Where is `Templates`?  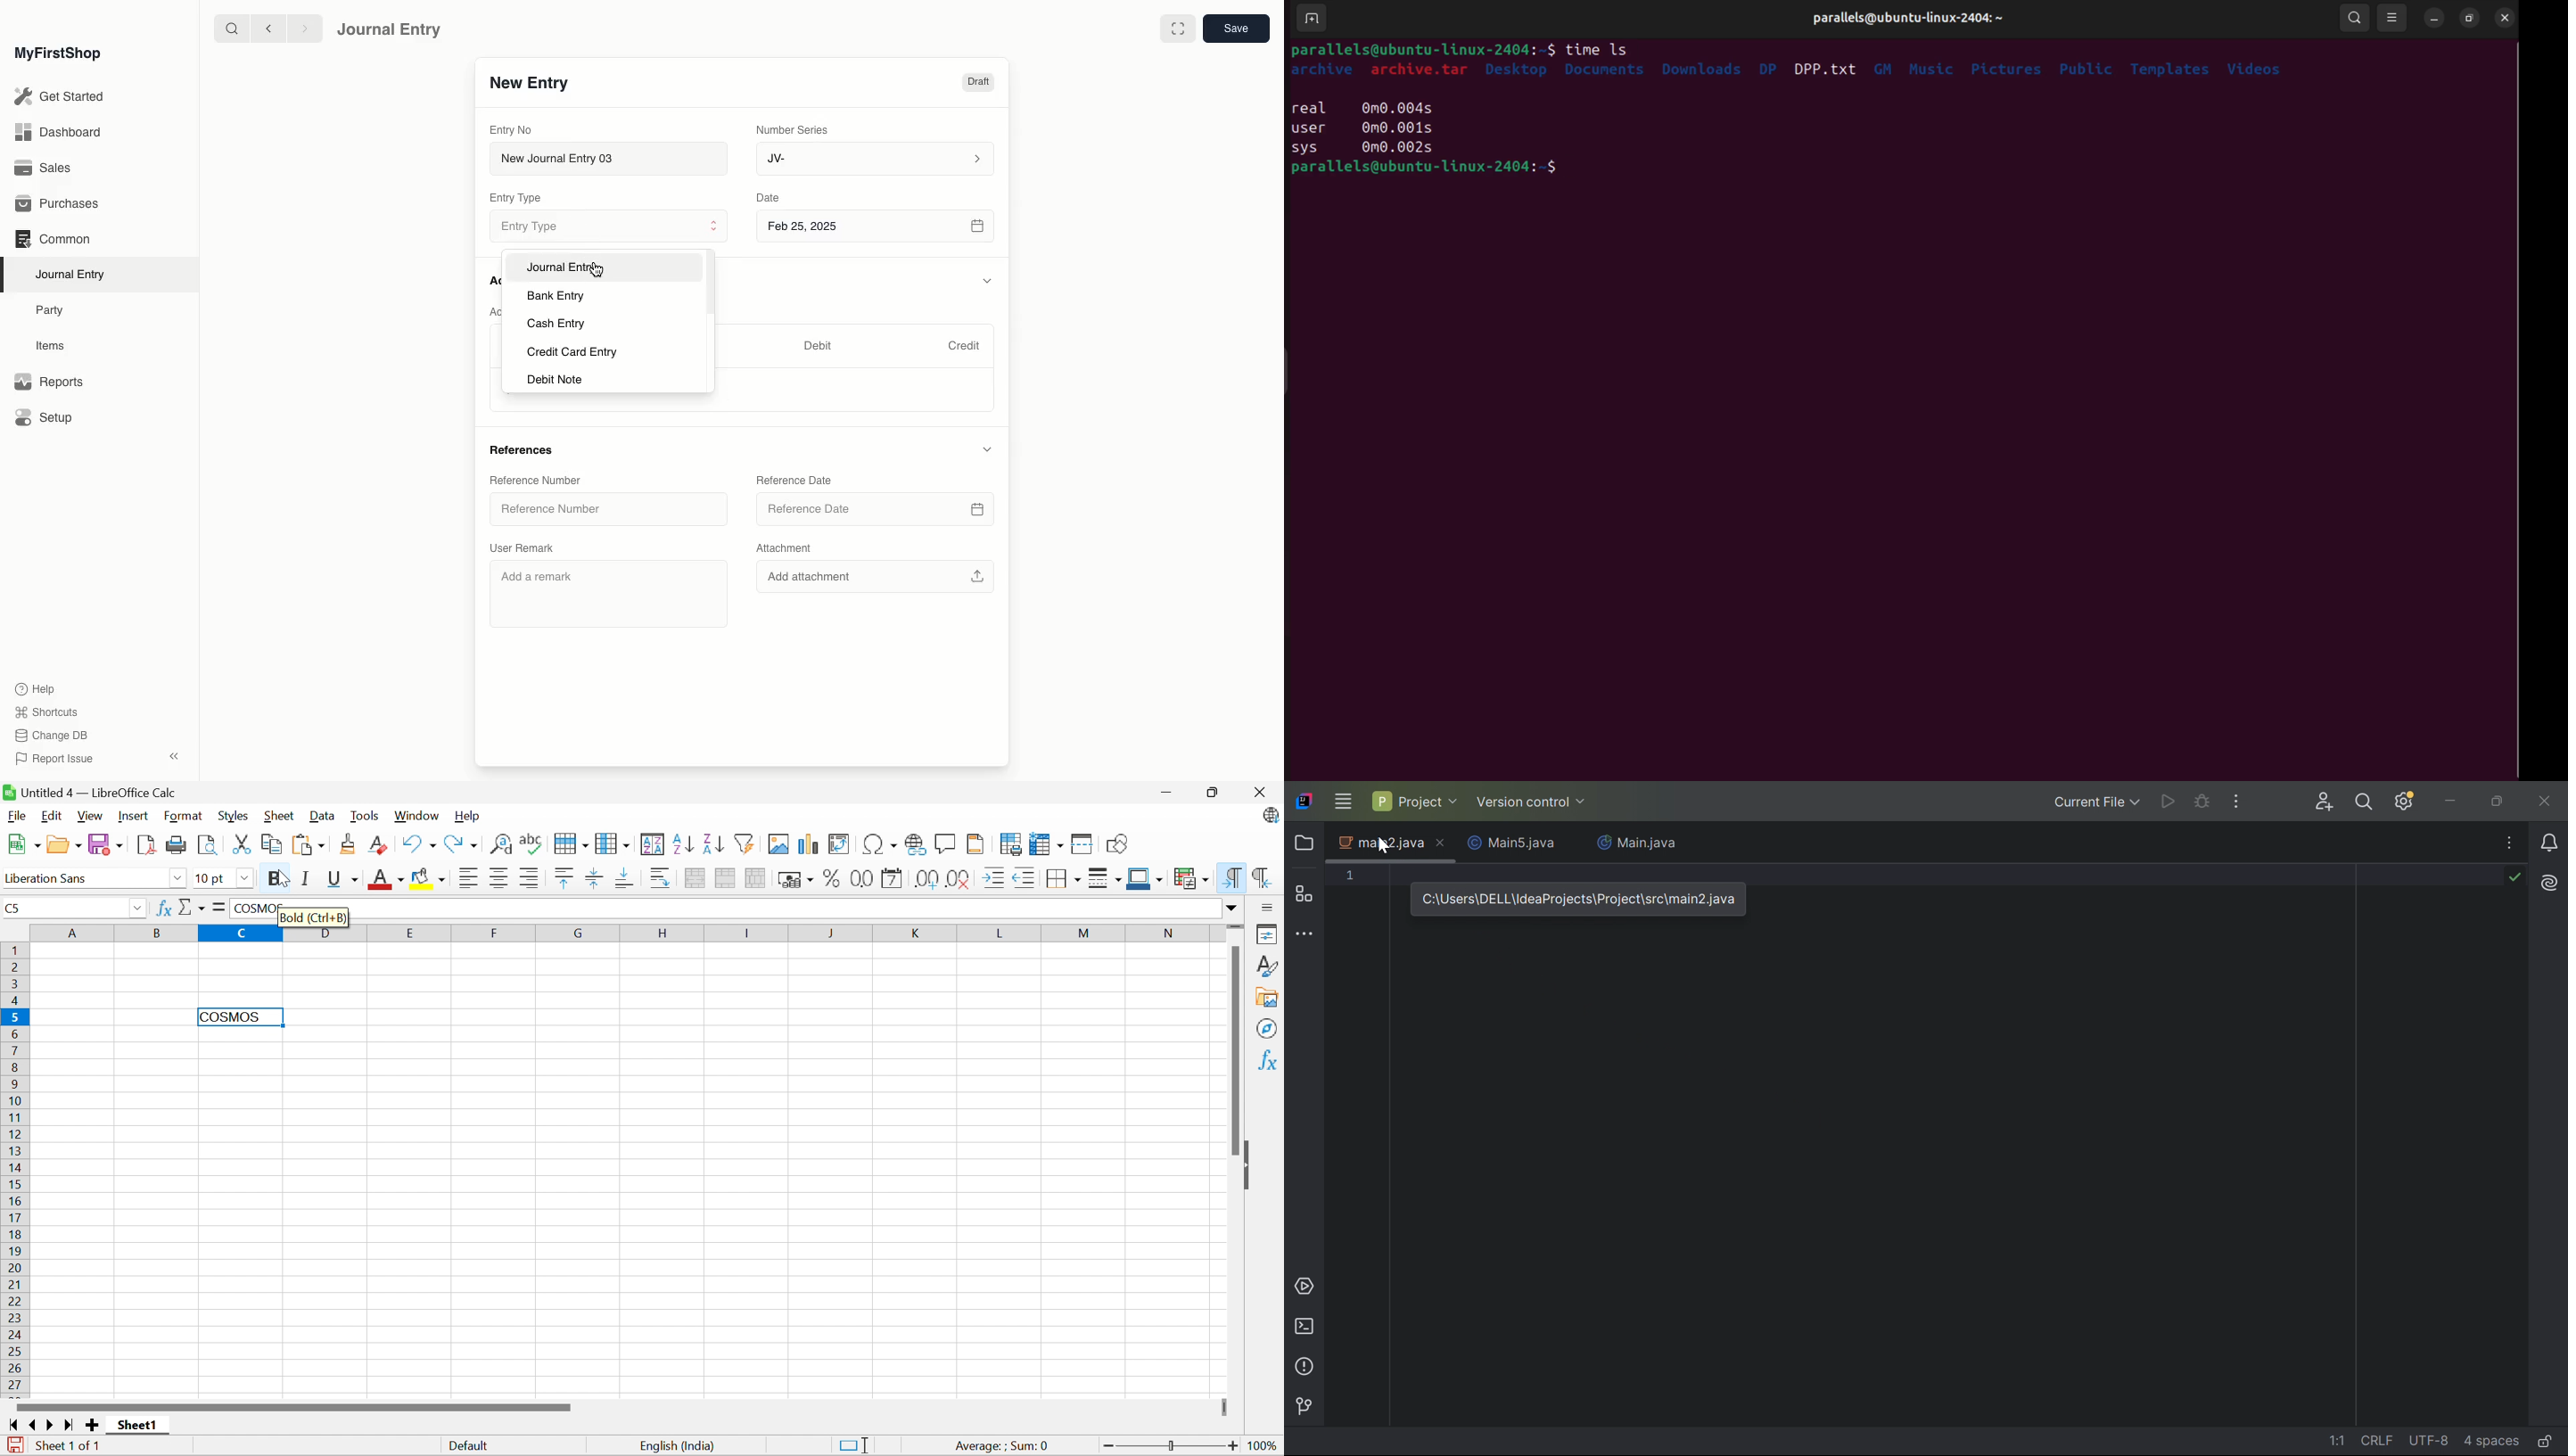 Templates is located at coordinates (2172, 68).